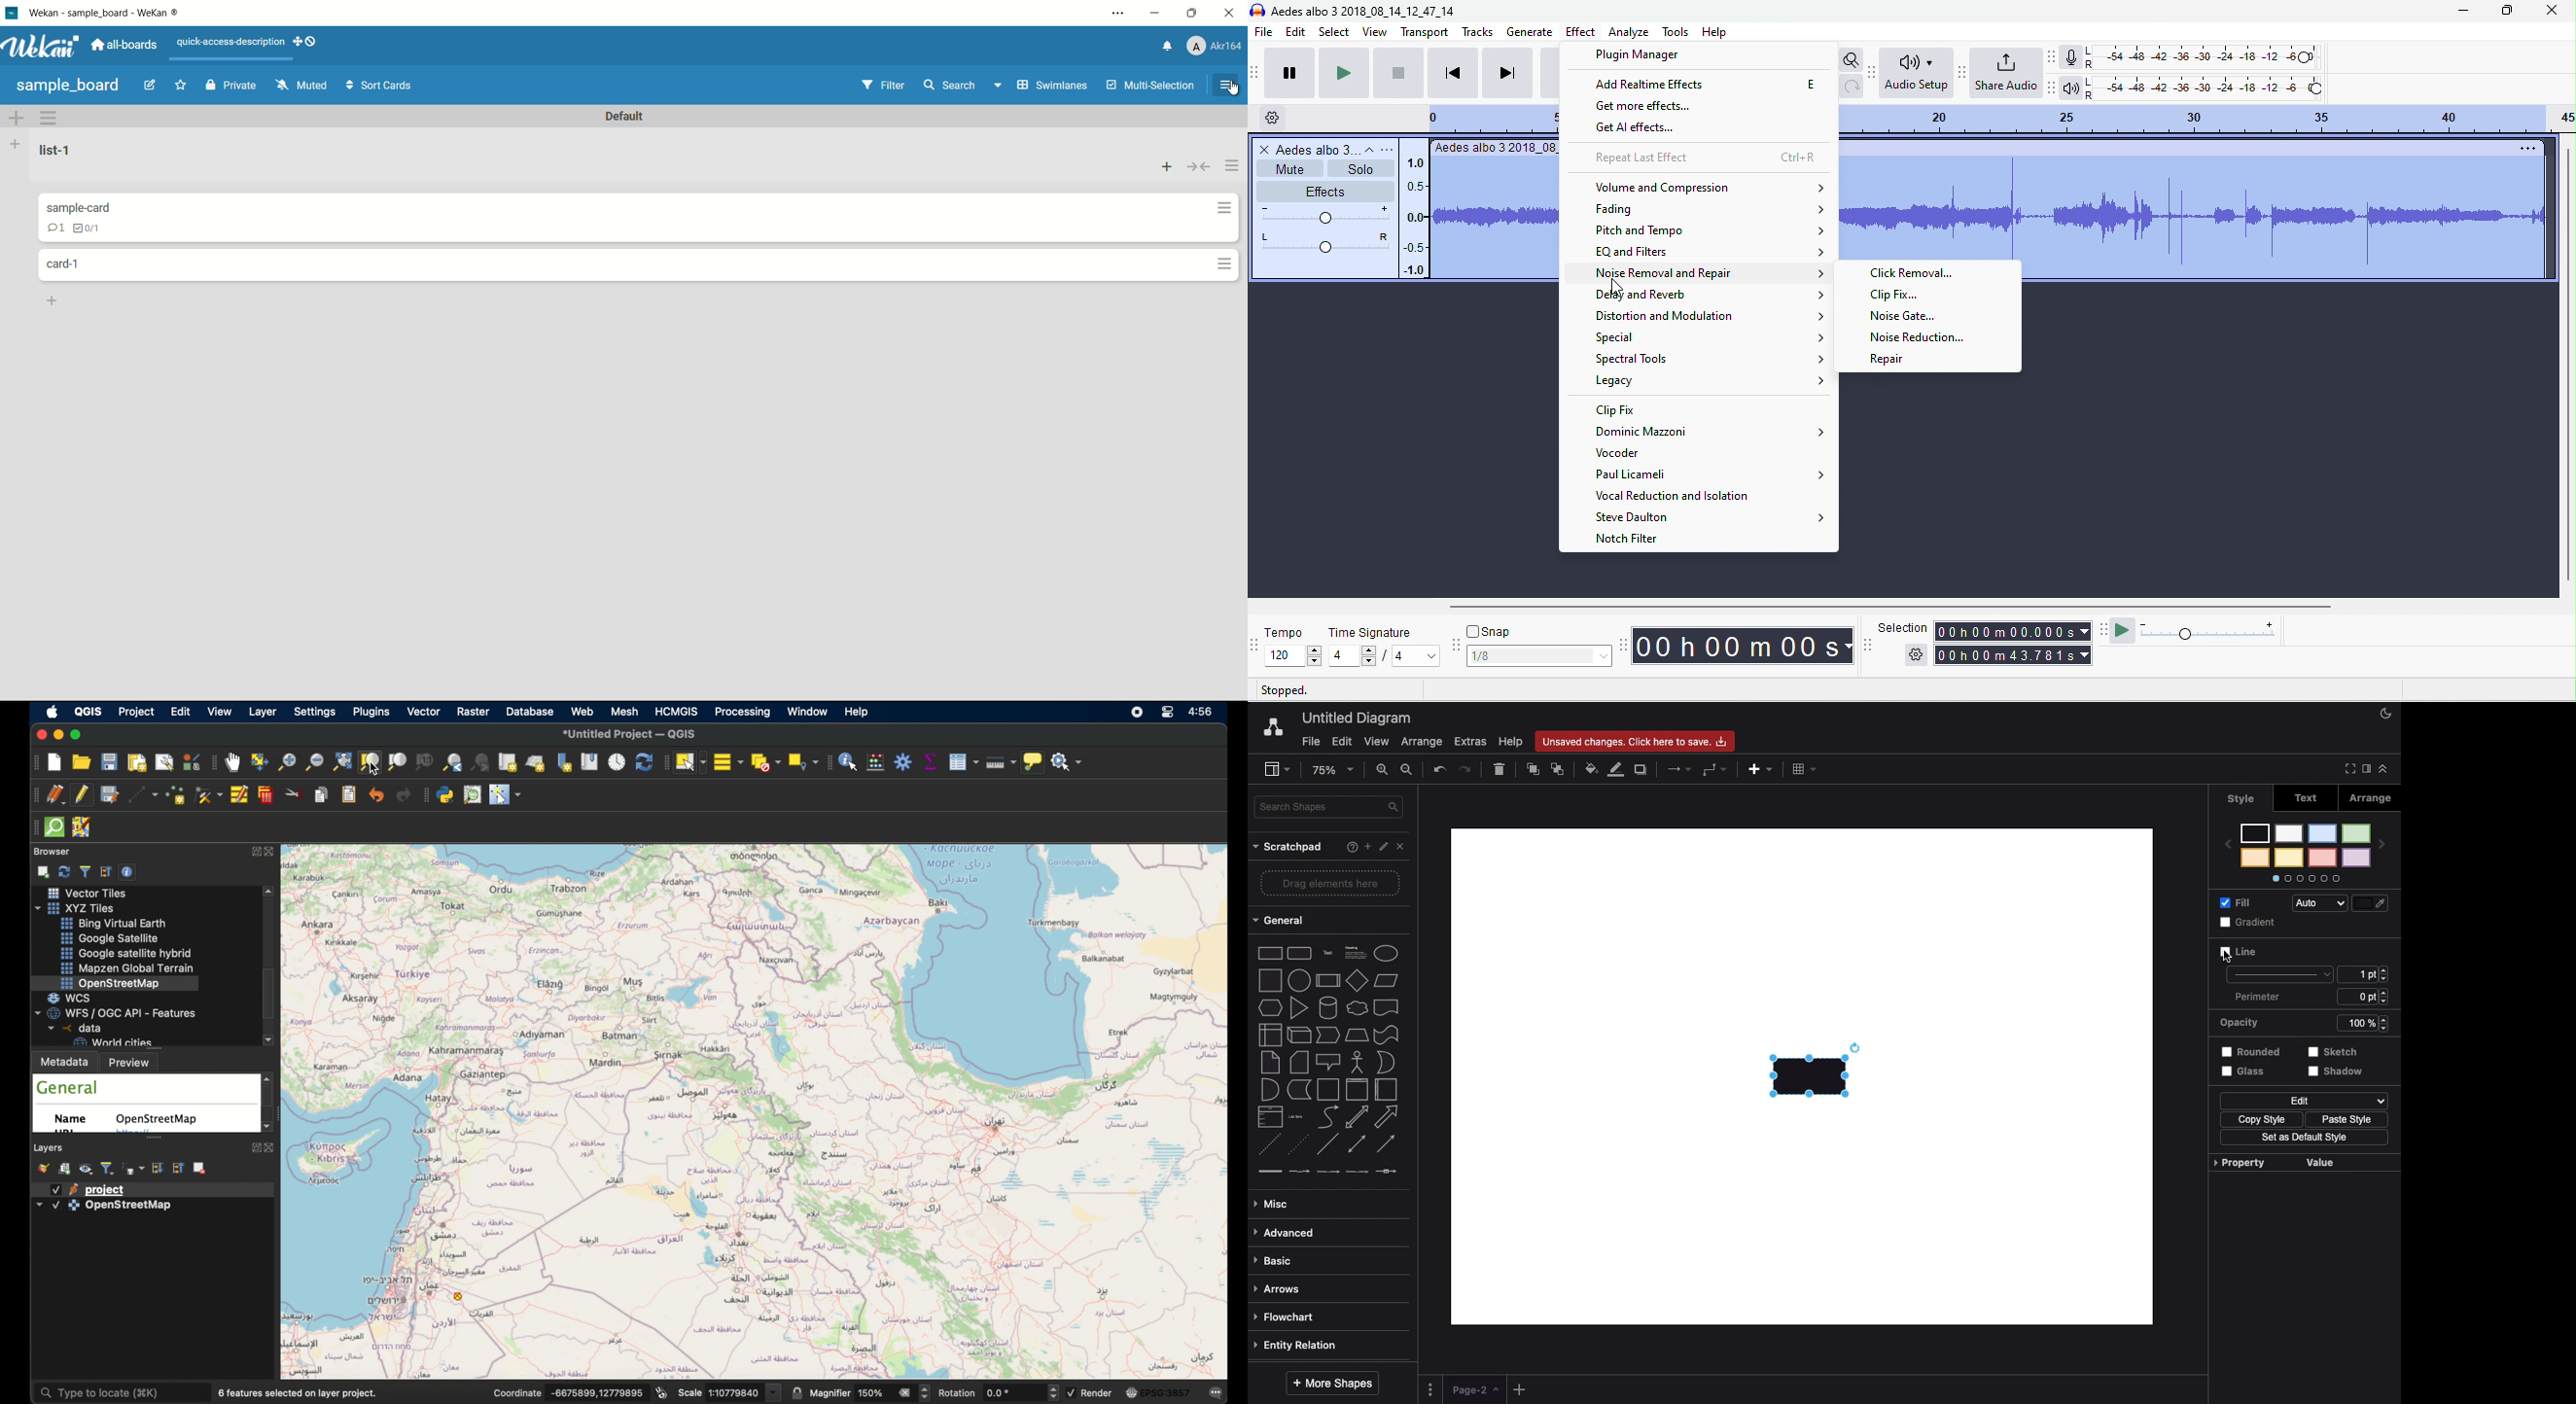 Image resolution: width=2576 pixels, height=1428 pixels. What do you see at coordinates (1357, 1118) in the screenshot?
I see `bidirectional arrow` at bounding box center [1357, 1118].